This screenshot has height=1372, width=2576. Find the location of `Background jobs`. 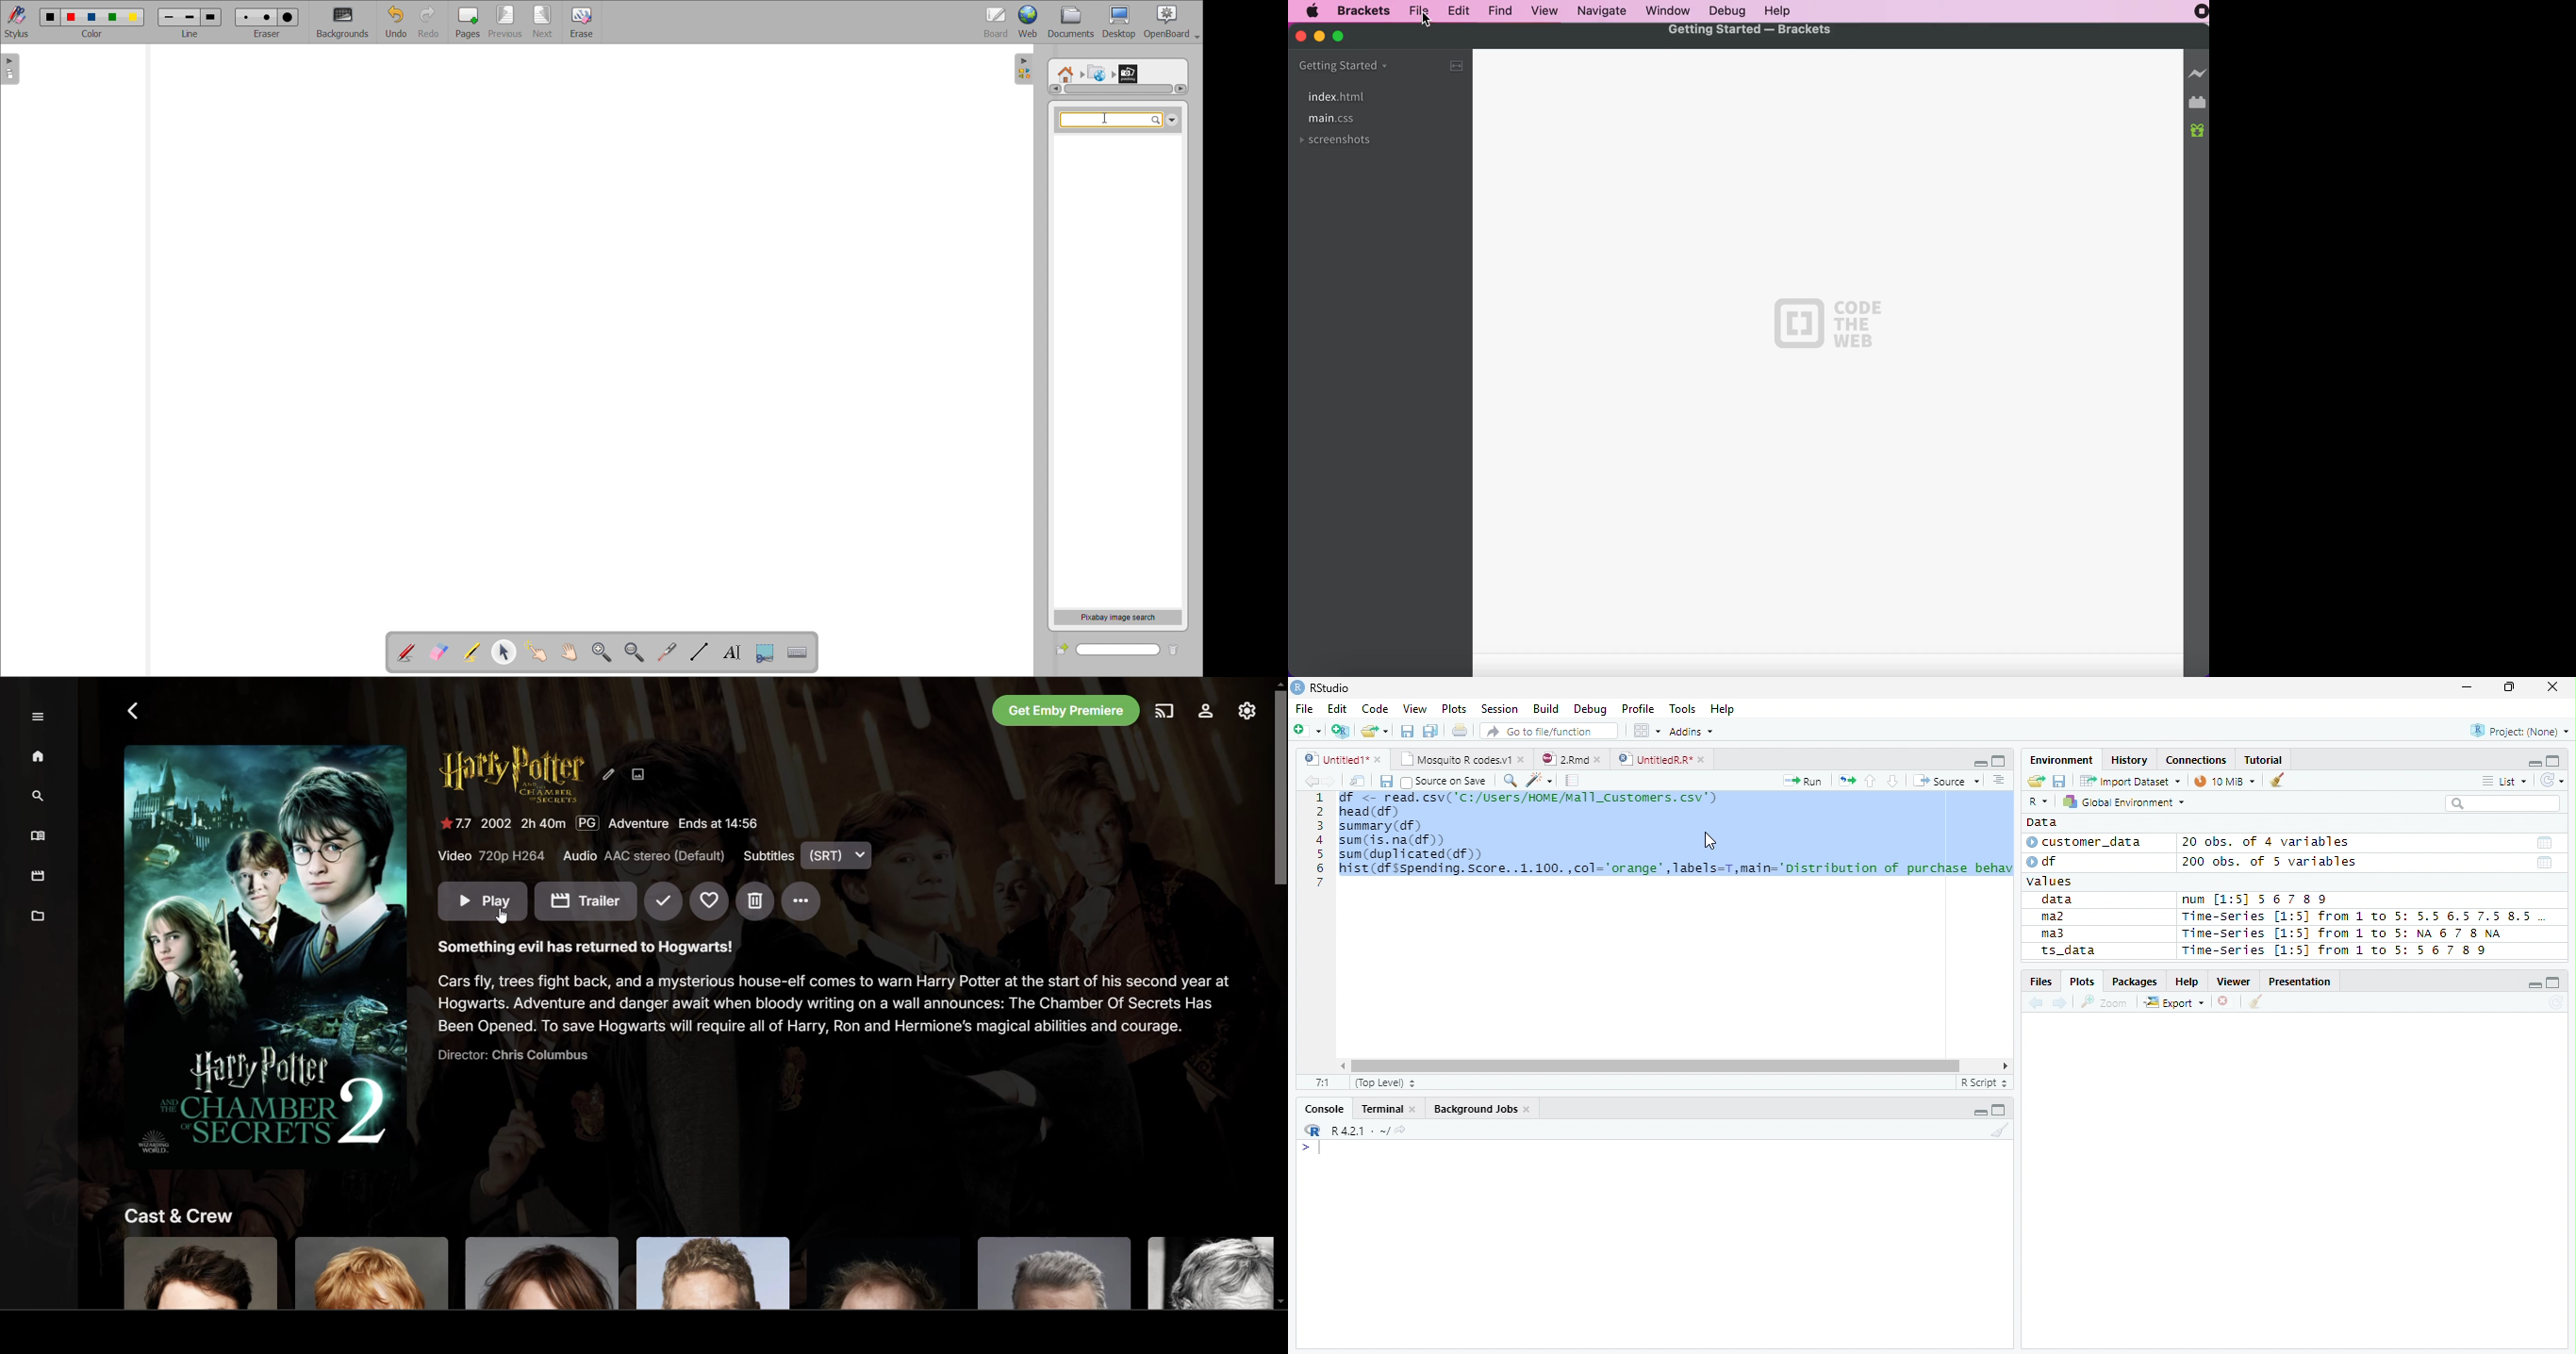

Background jobs is located at coordinates (1482, 1111).